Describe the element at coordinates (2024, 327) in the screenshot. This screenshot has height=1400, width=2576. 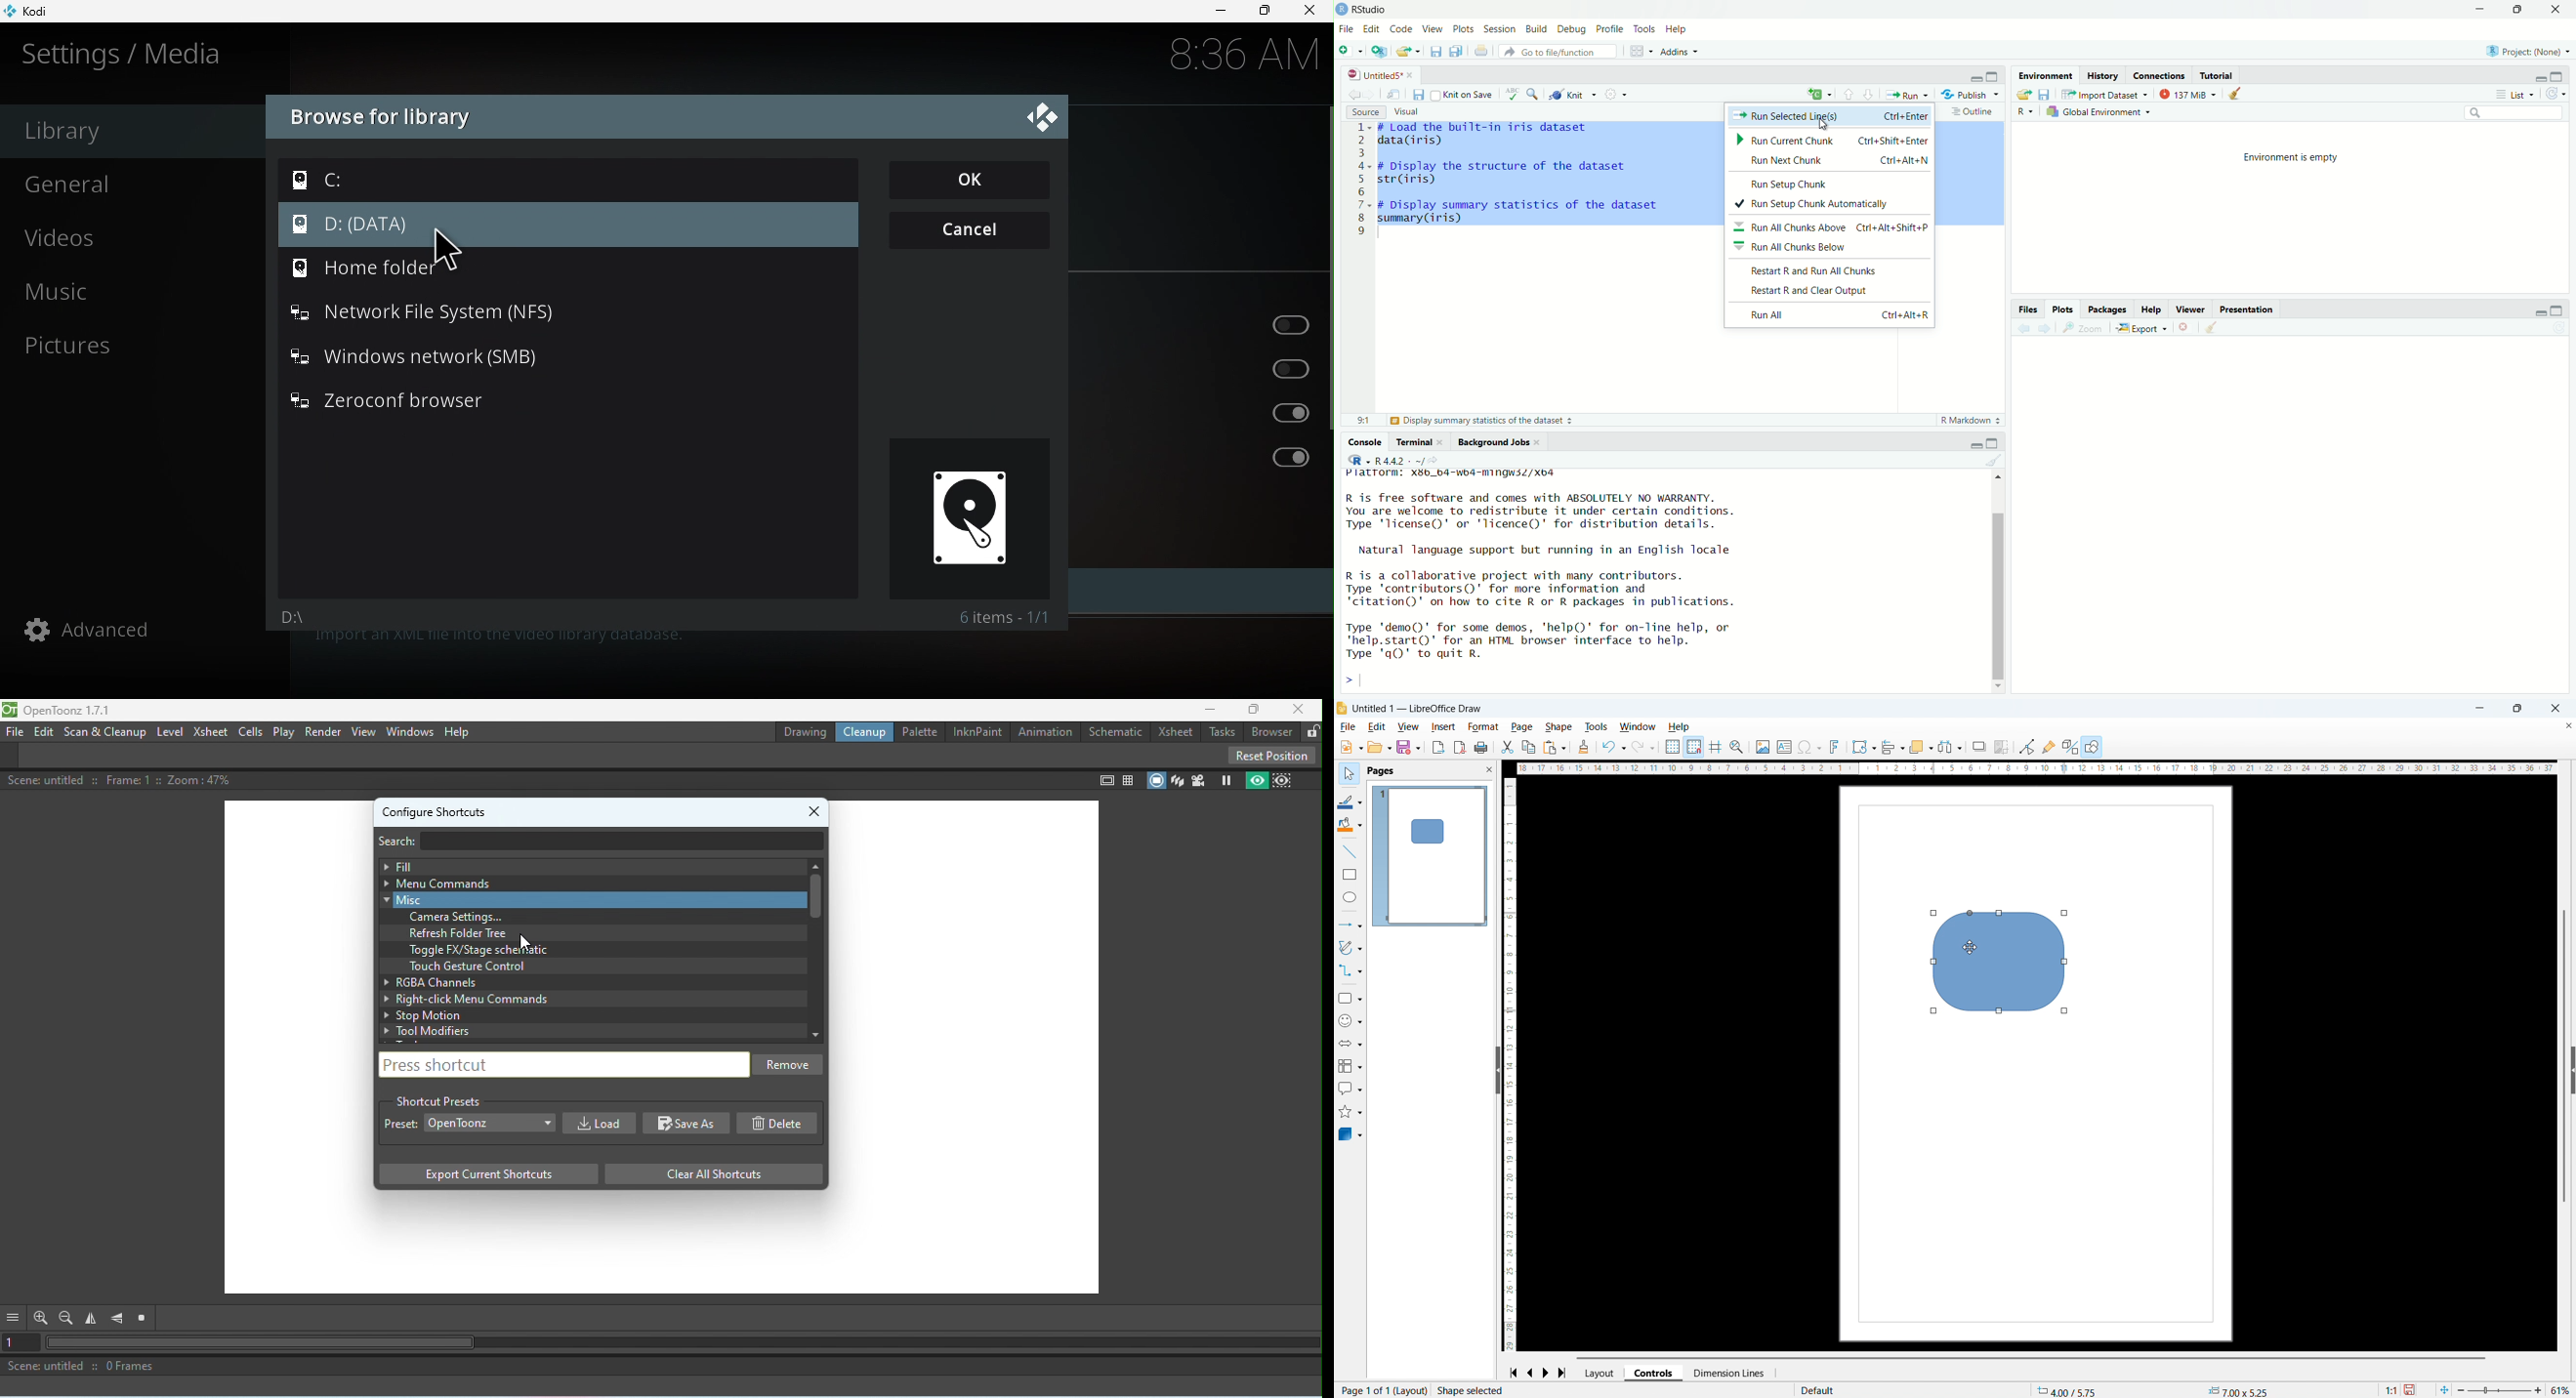
I see `Previous plot` at that location.